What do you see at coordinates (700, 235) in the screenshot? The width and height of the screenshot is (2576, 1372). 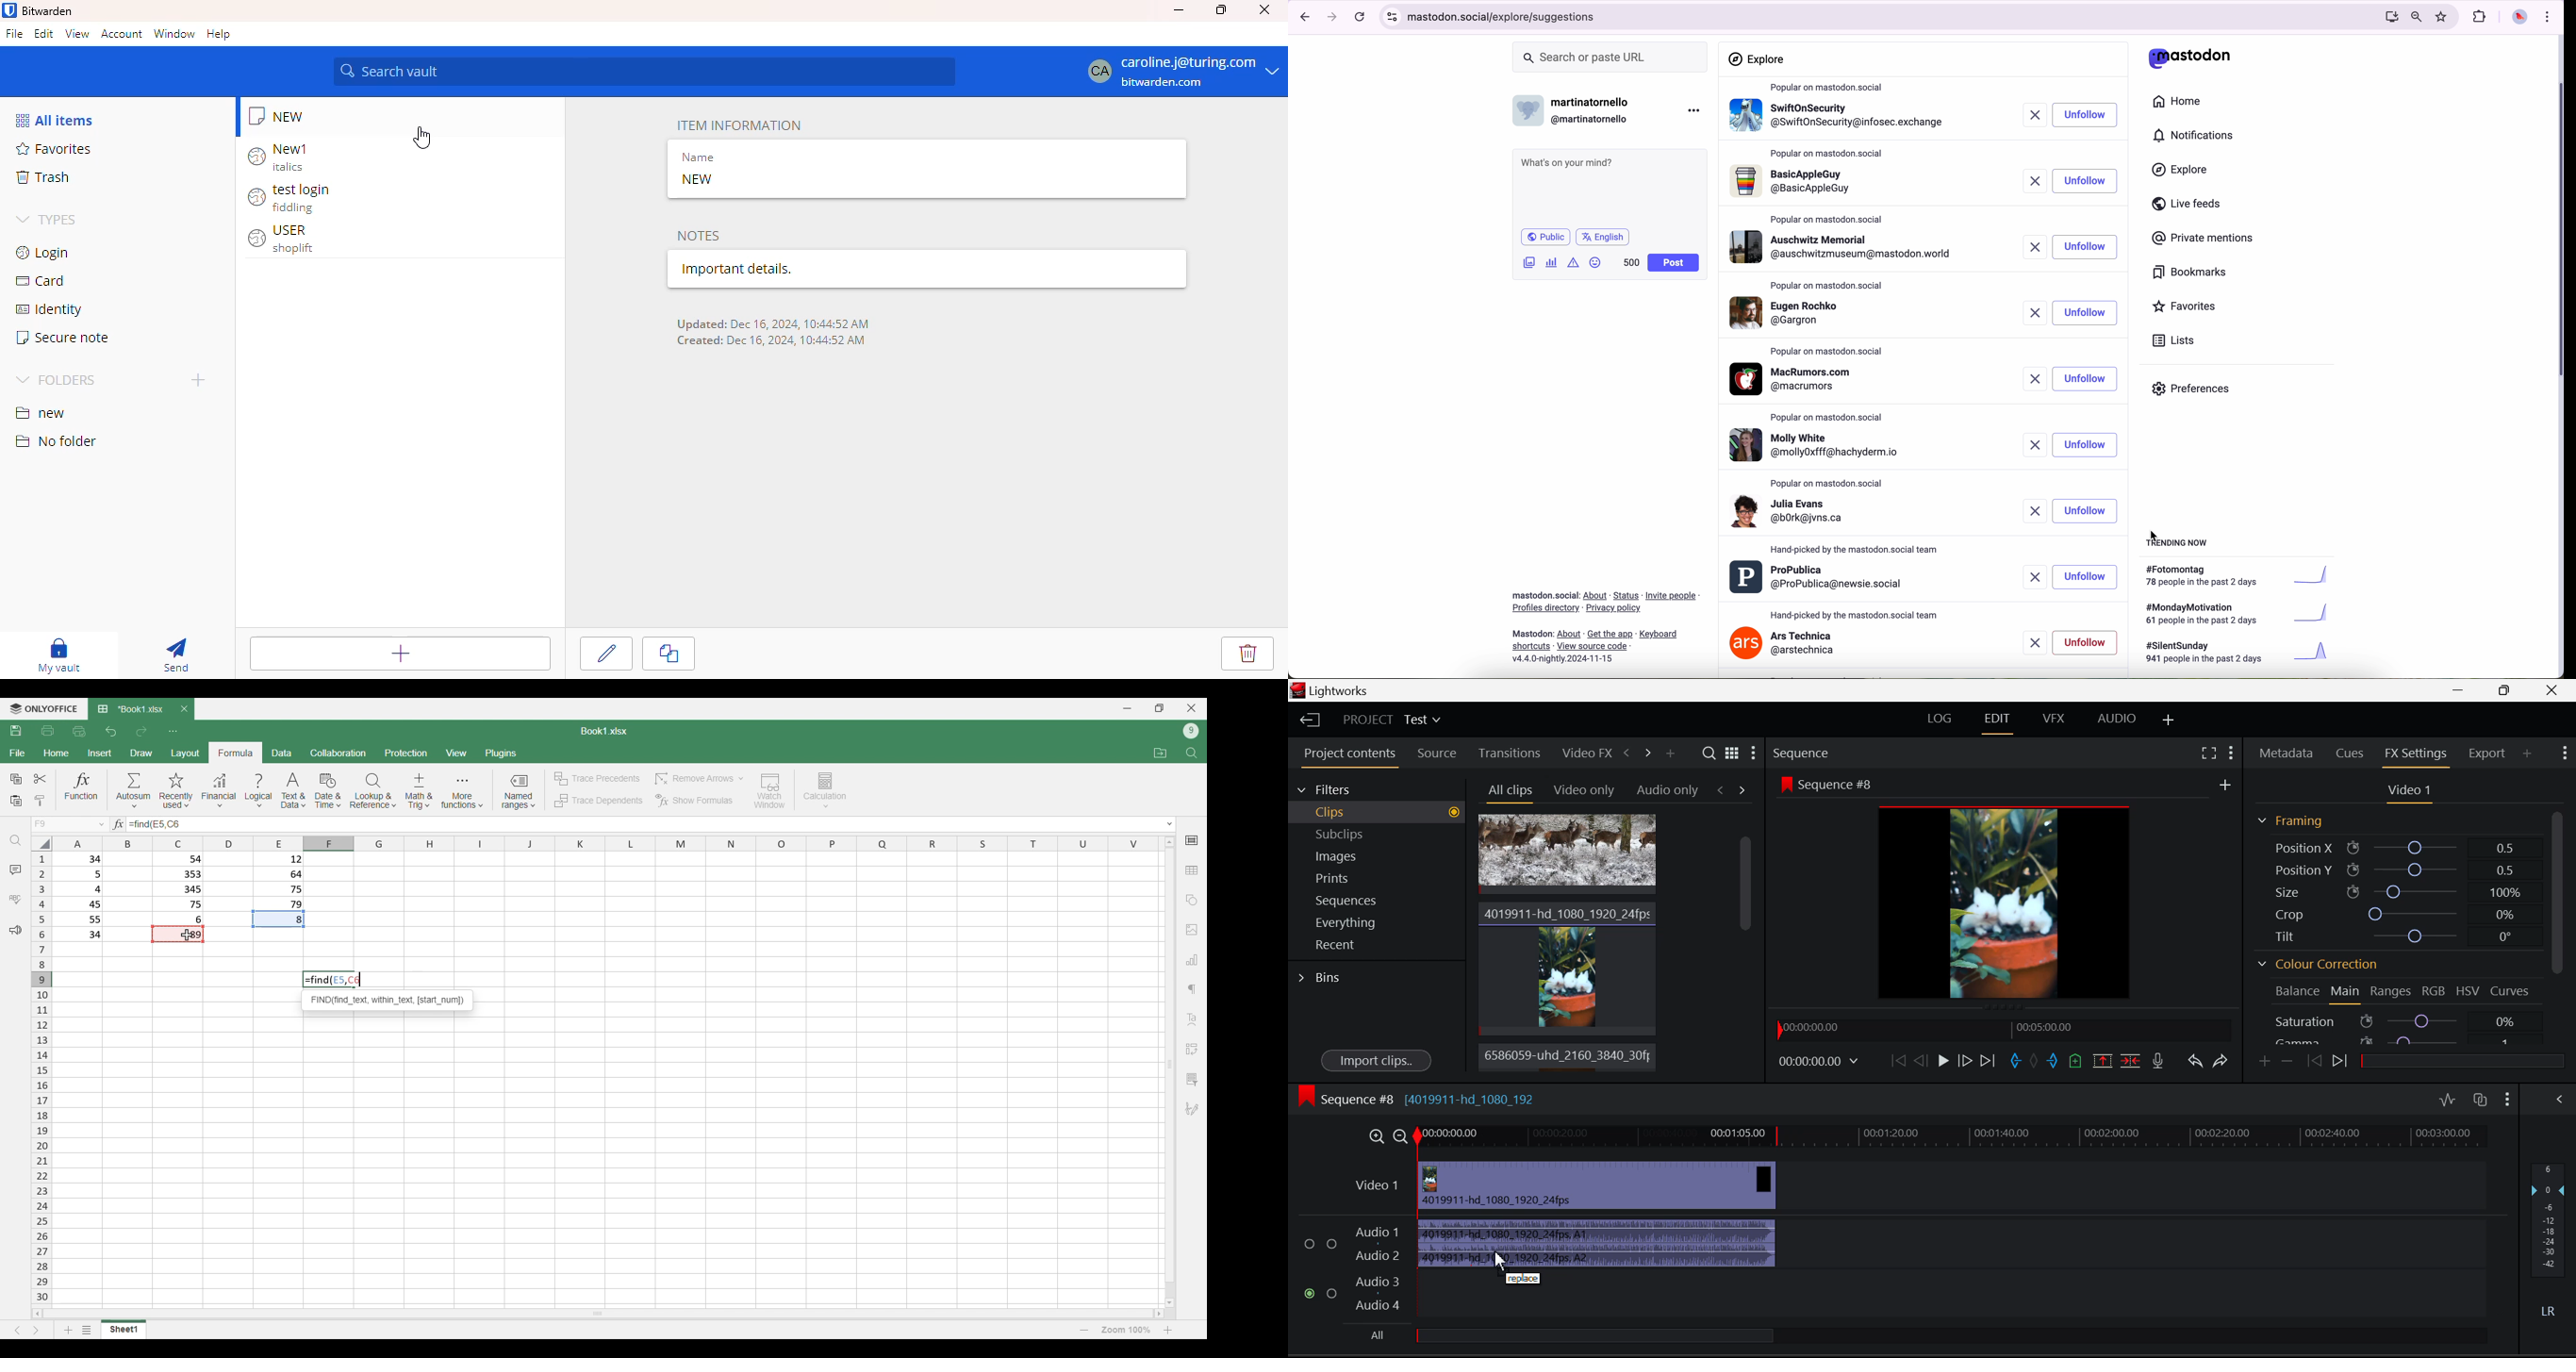 I see `notes` at bounding box center [700, 235].